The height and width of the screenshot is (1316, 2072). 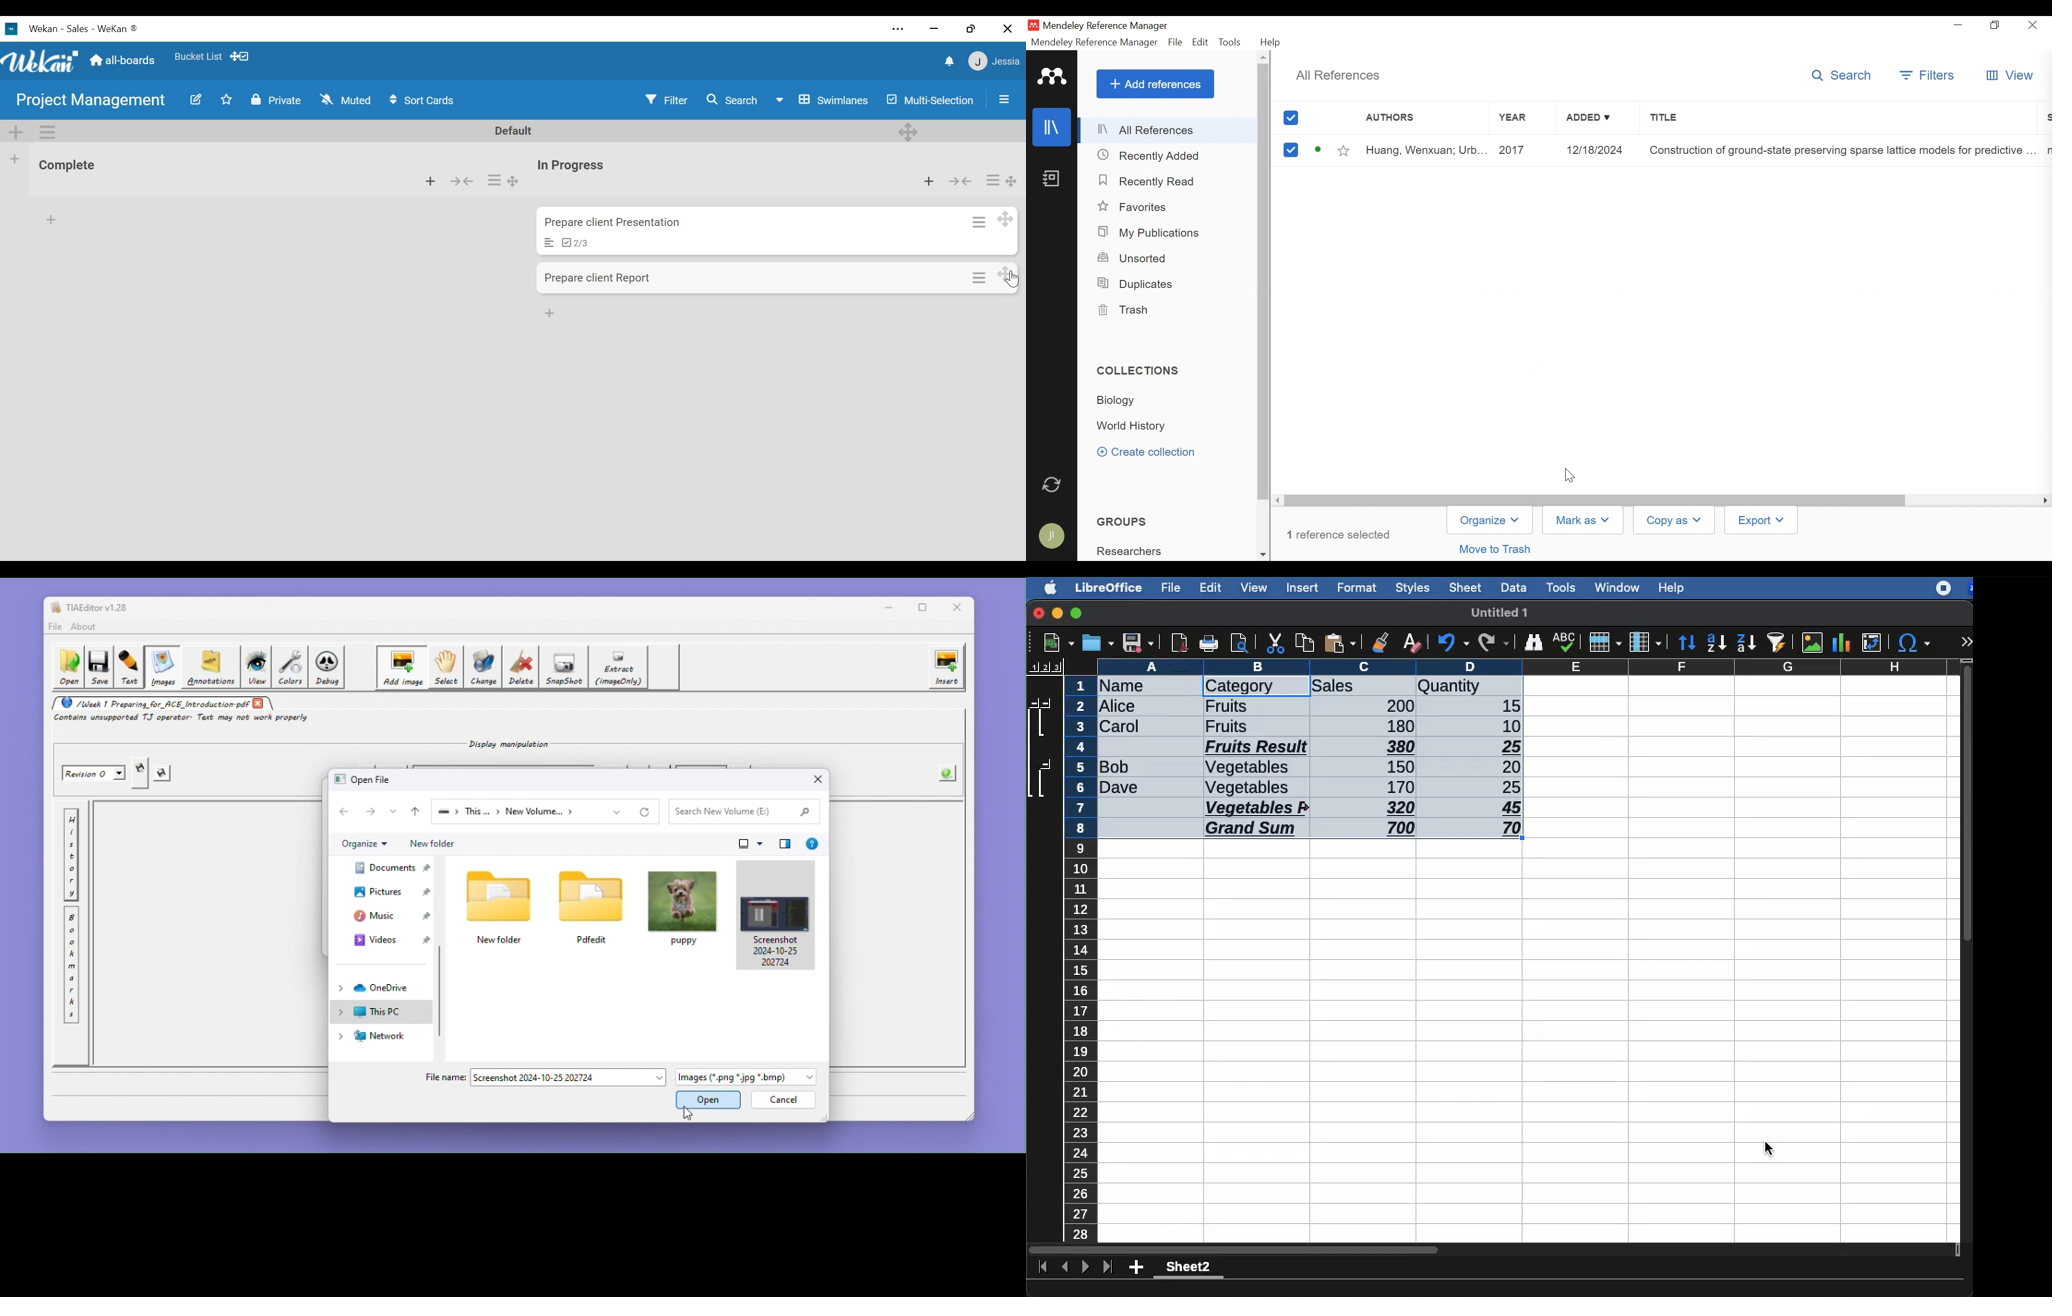 What do you see at coordinates (1229, 705) in the screenshot?
I see `Fruits` at bounding box center [1229, 705].